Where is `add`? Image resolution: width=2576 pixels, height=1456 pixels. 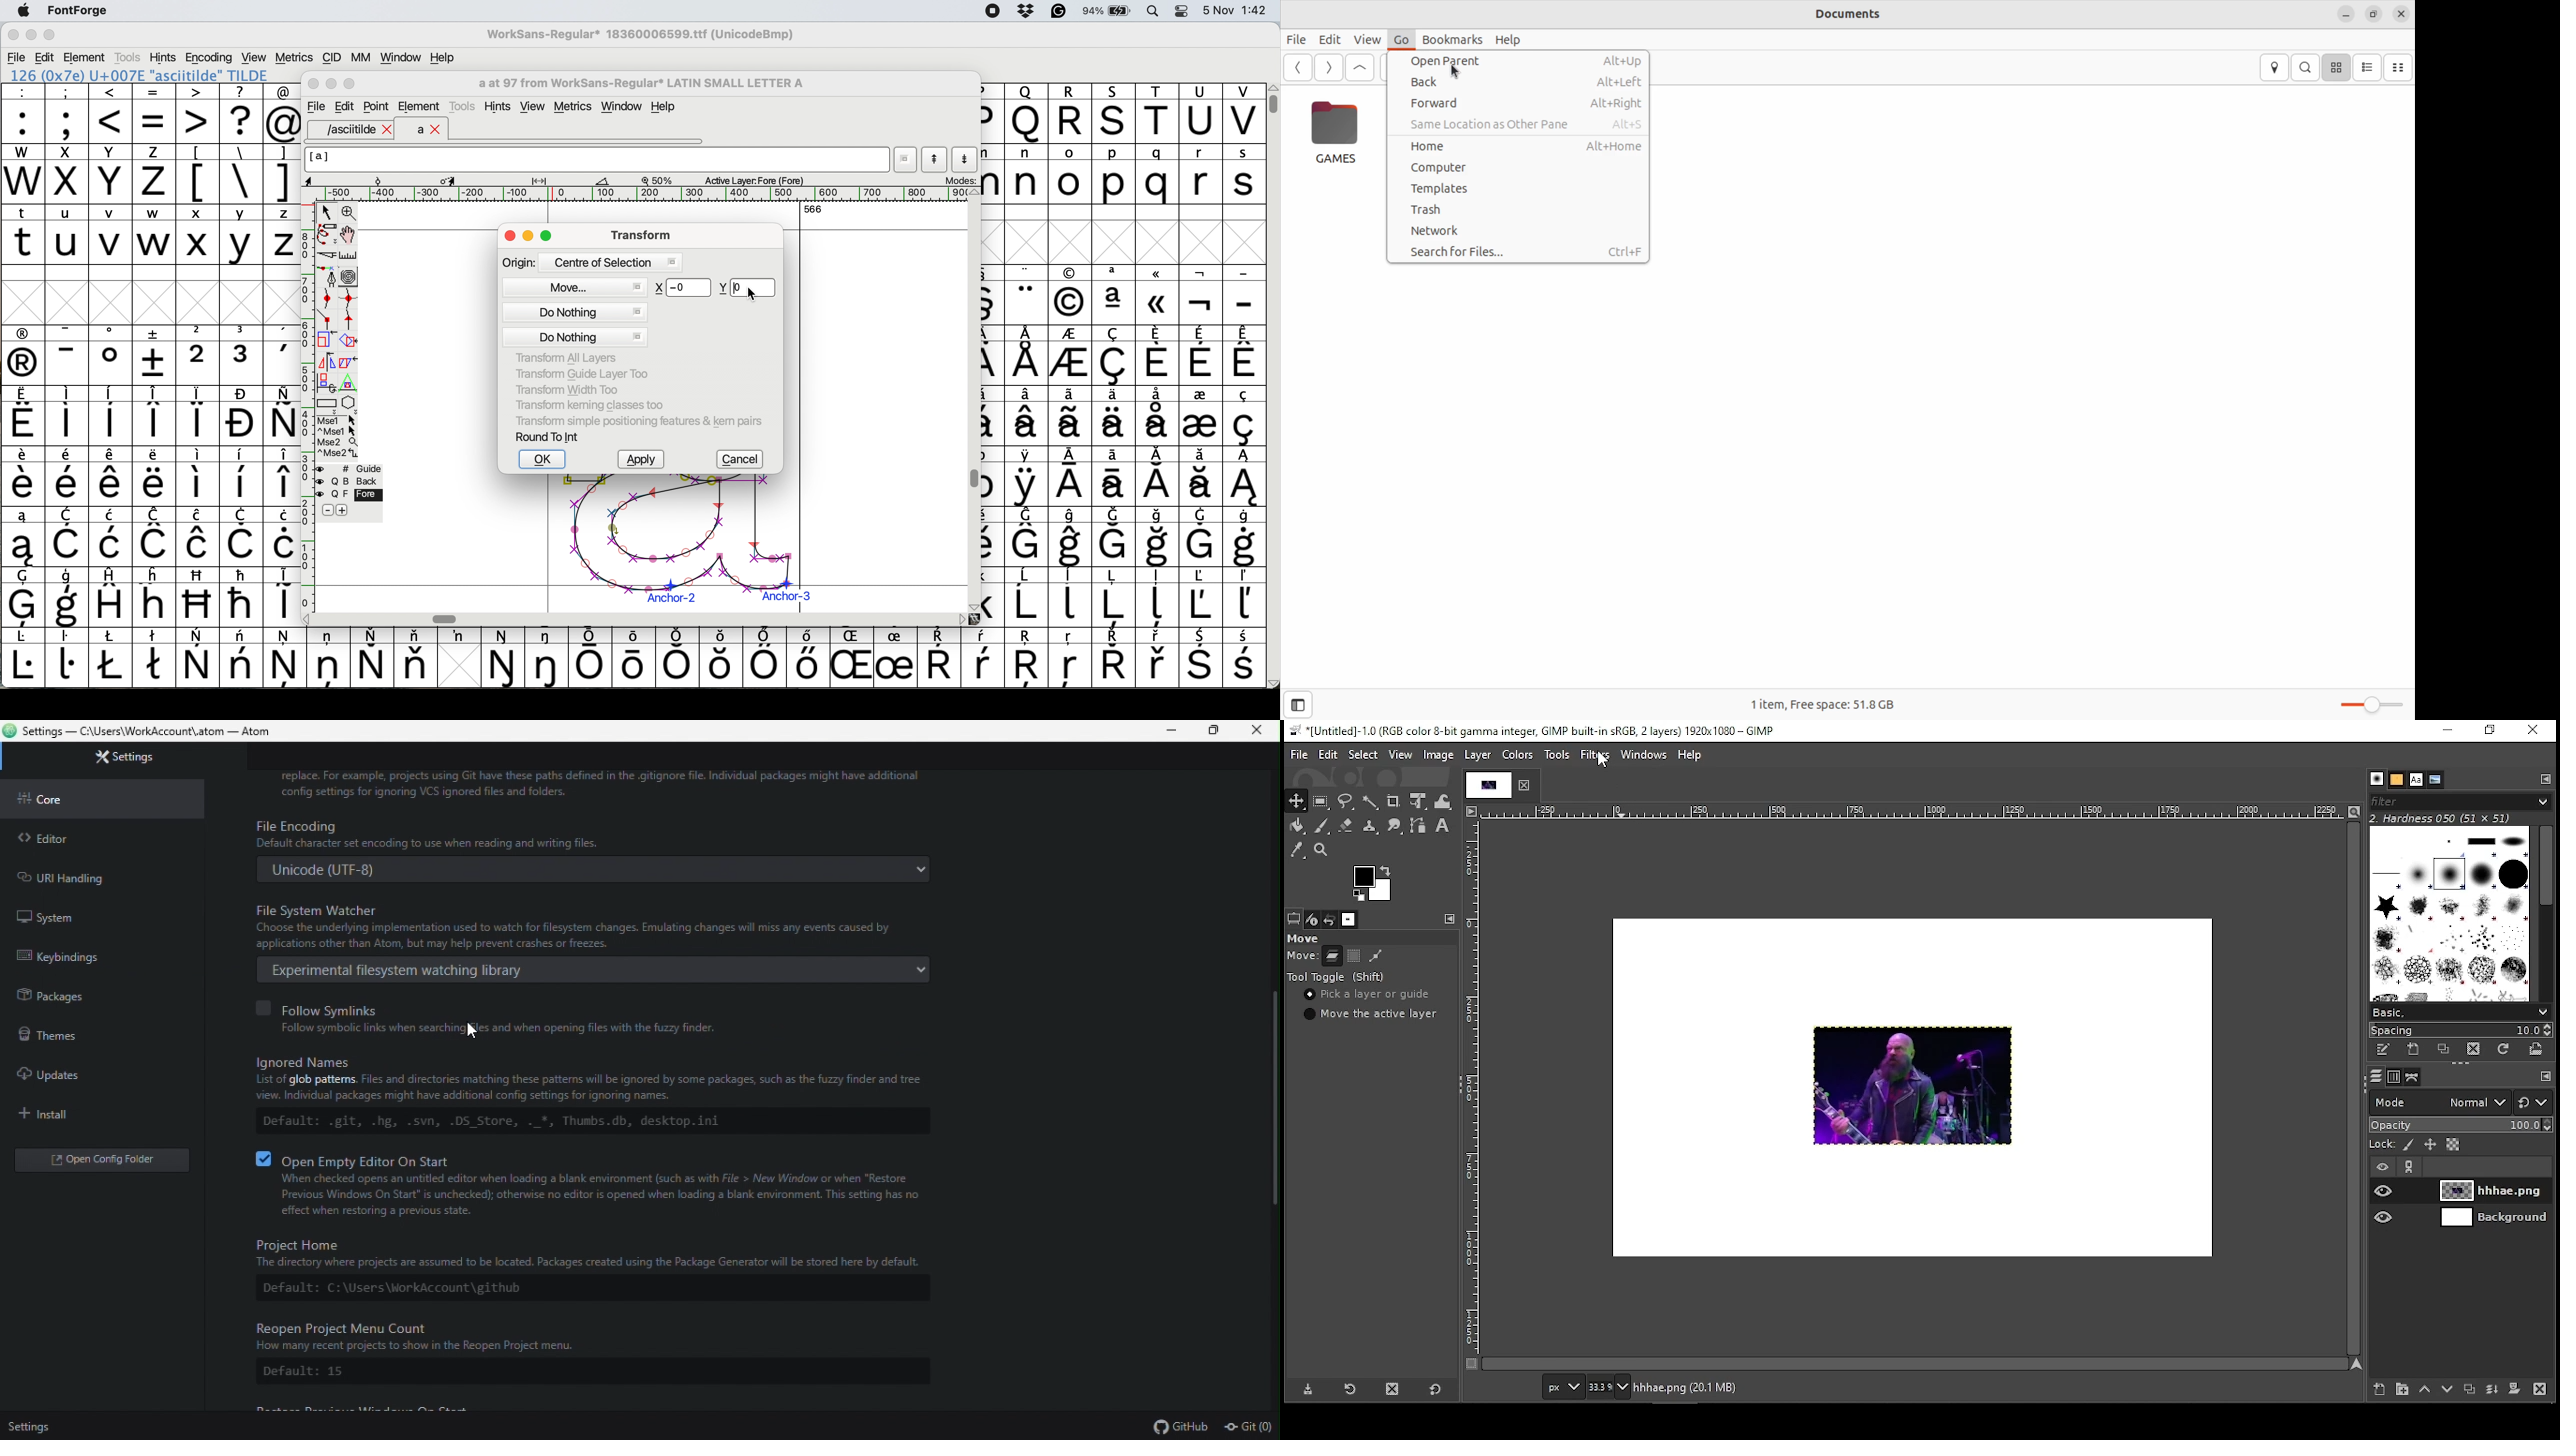
add is located at coordinates (344, 510).